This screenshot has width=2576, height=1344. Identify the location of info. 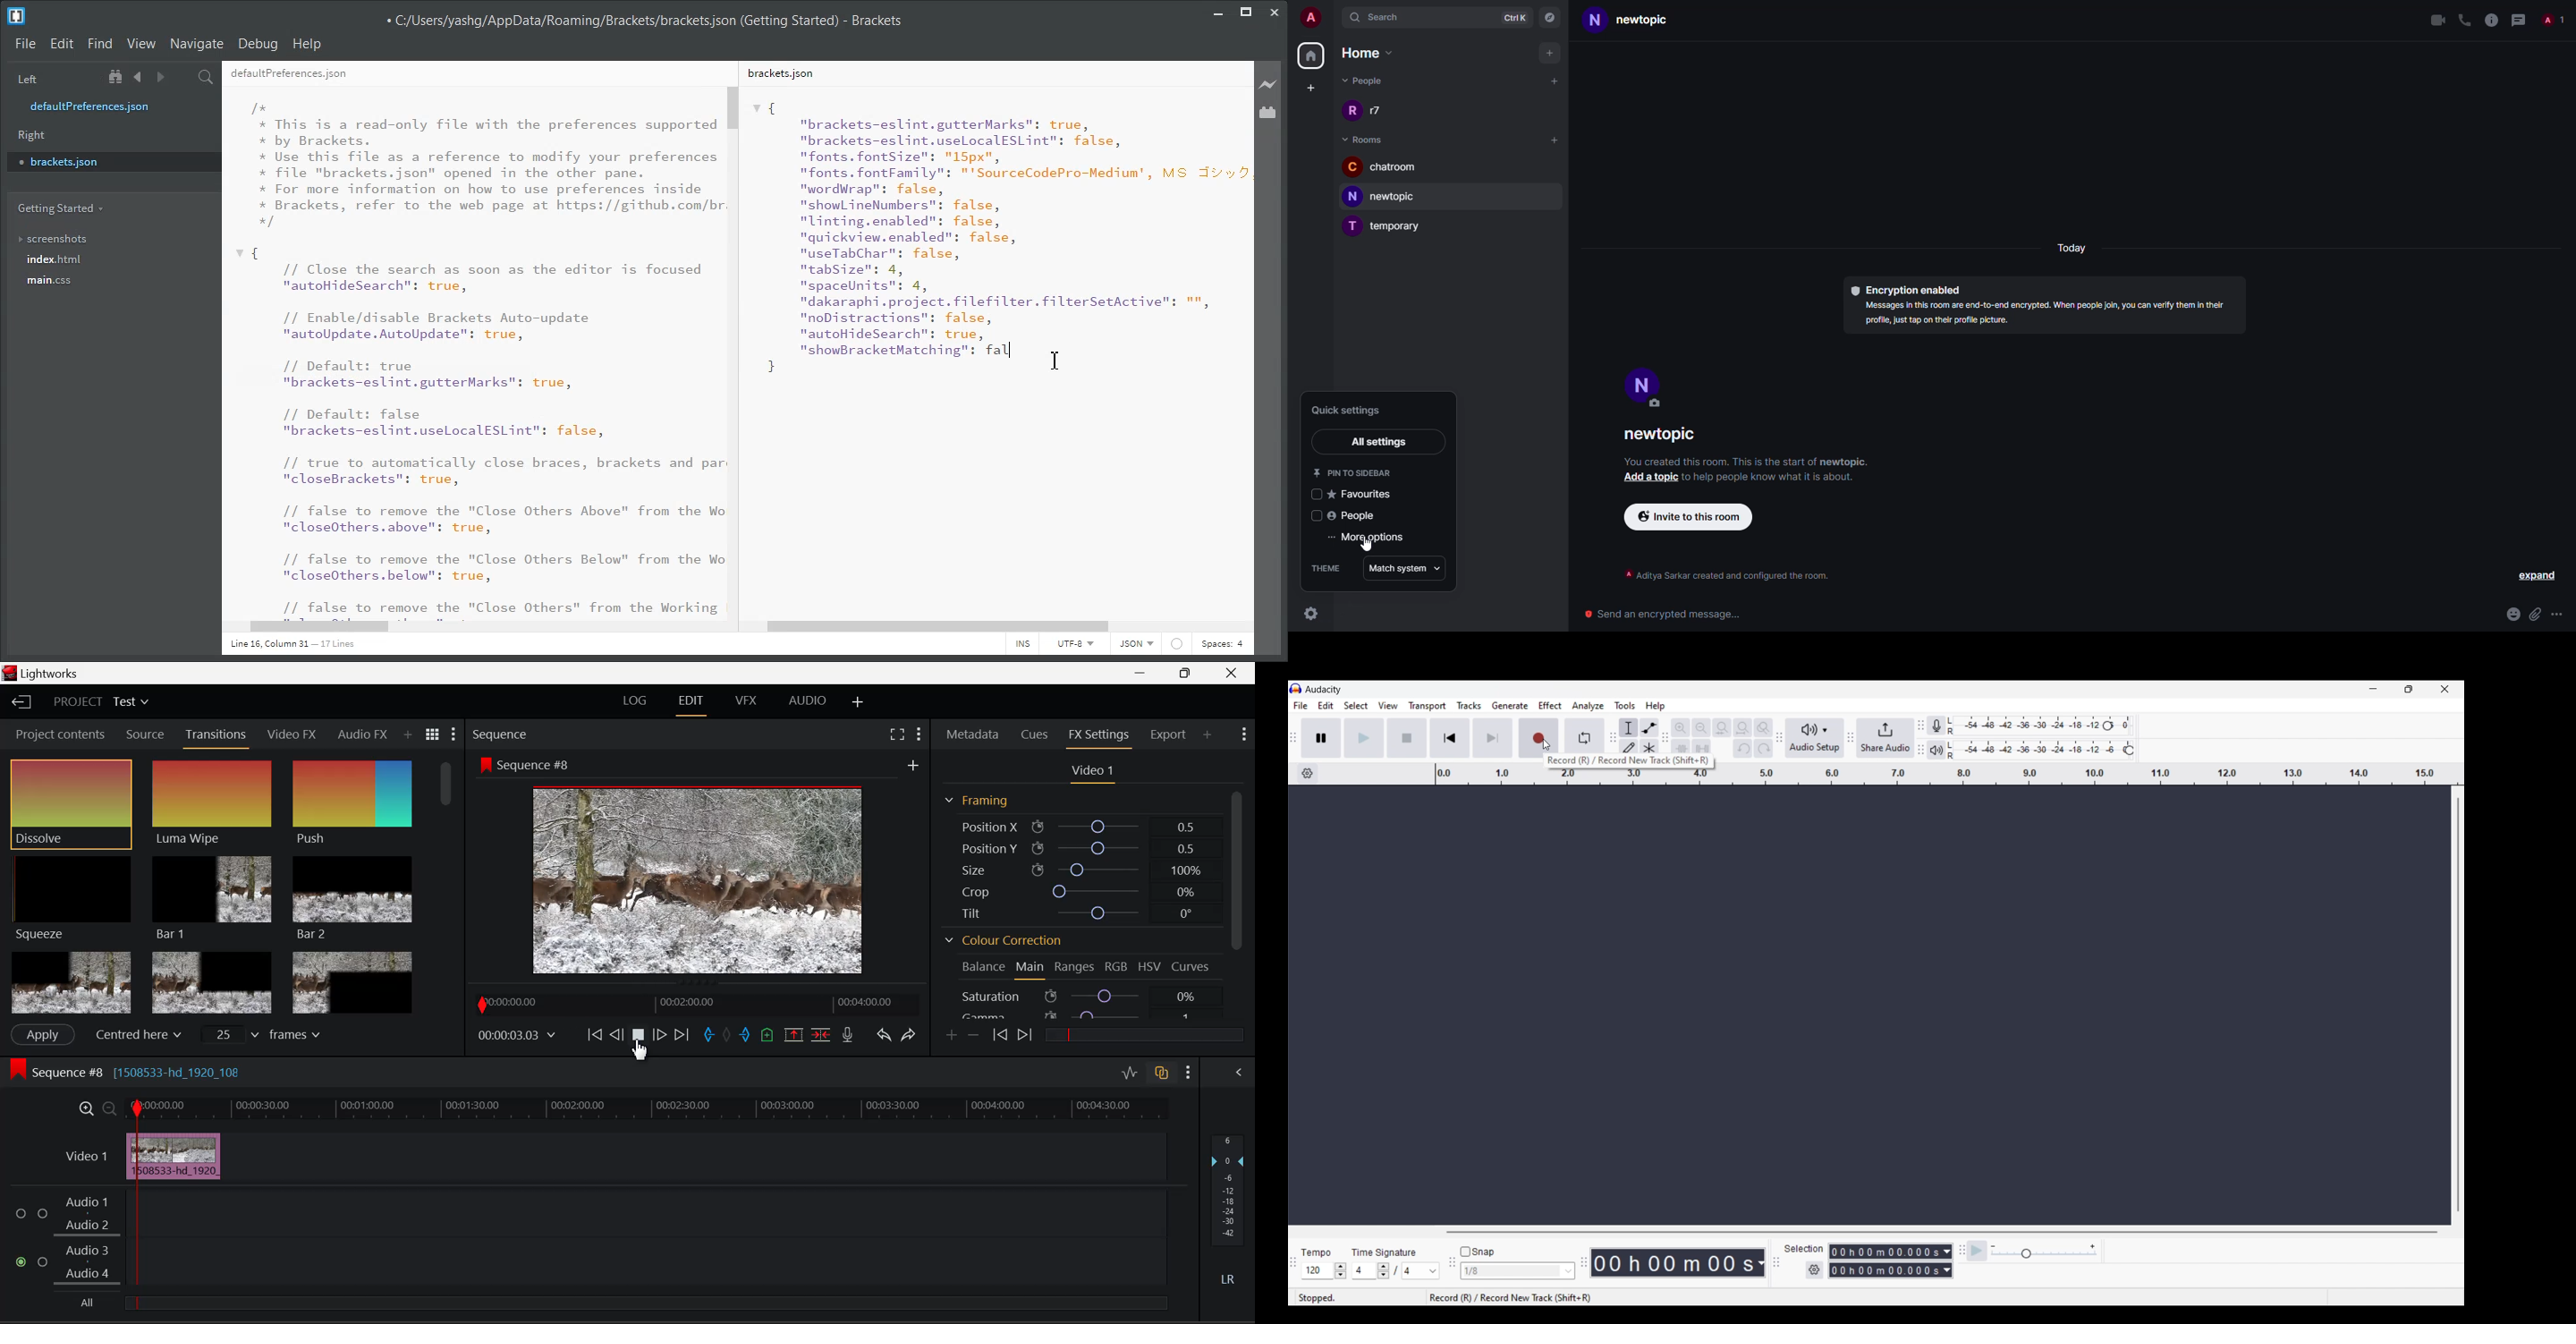
(2043, 313).